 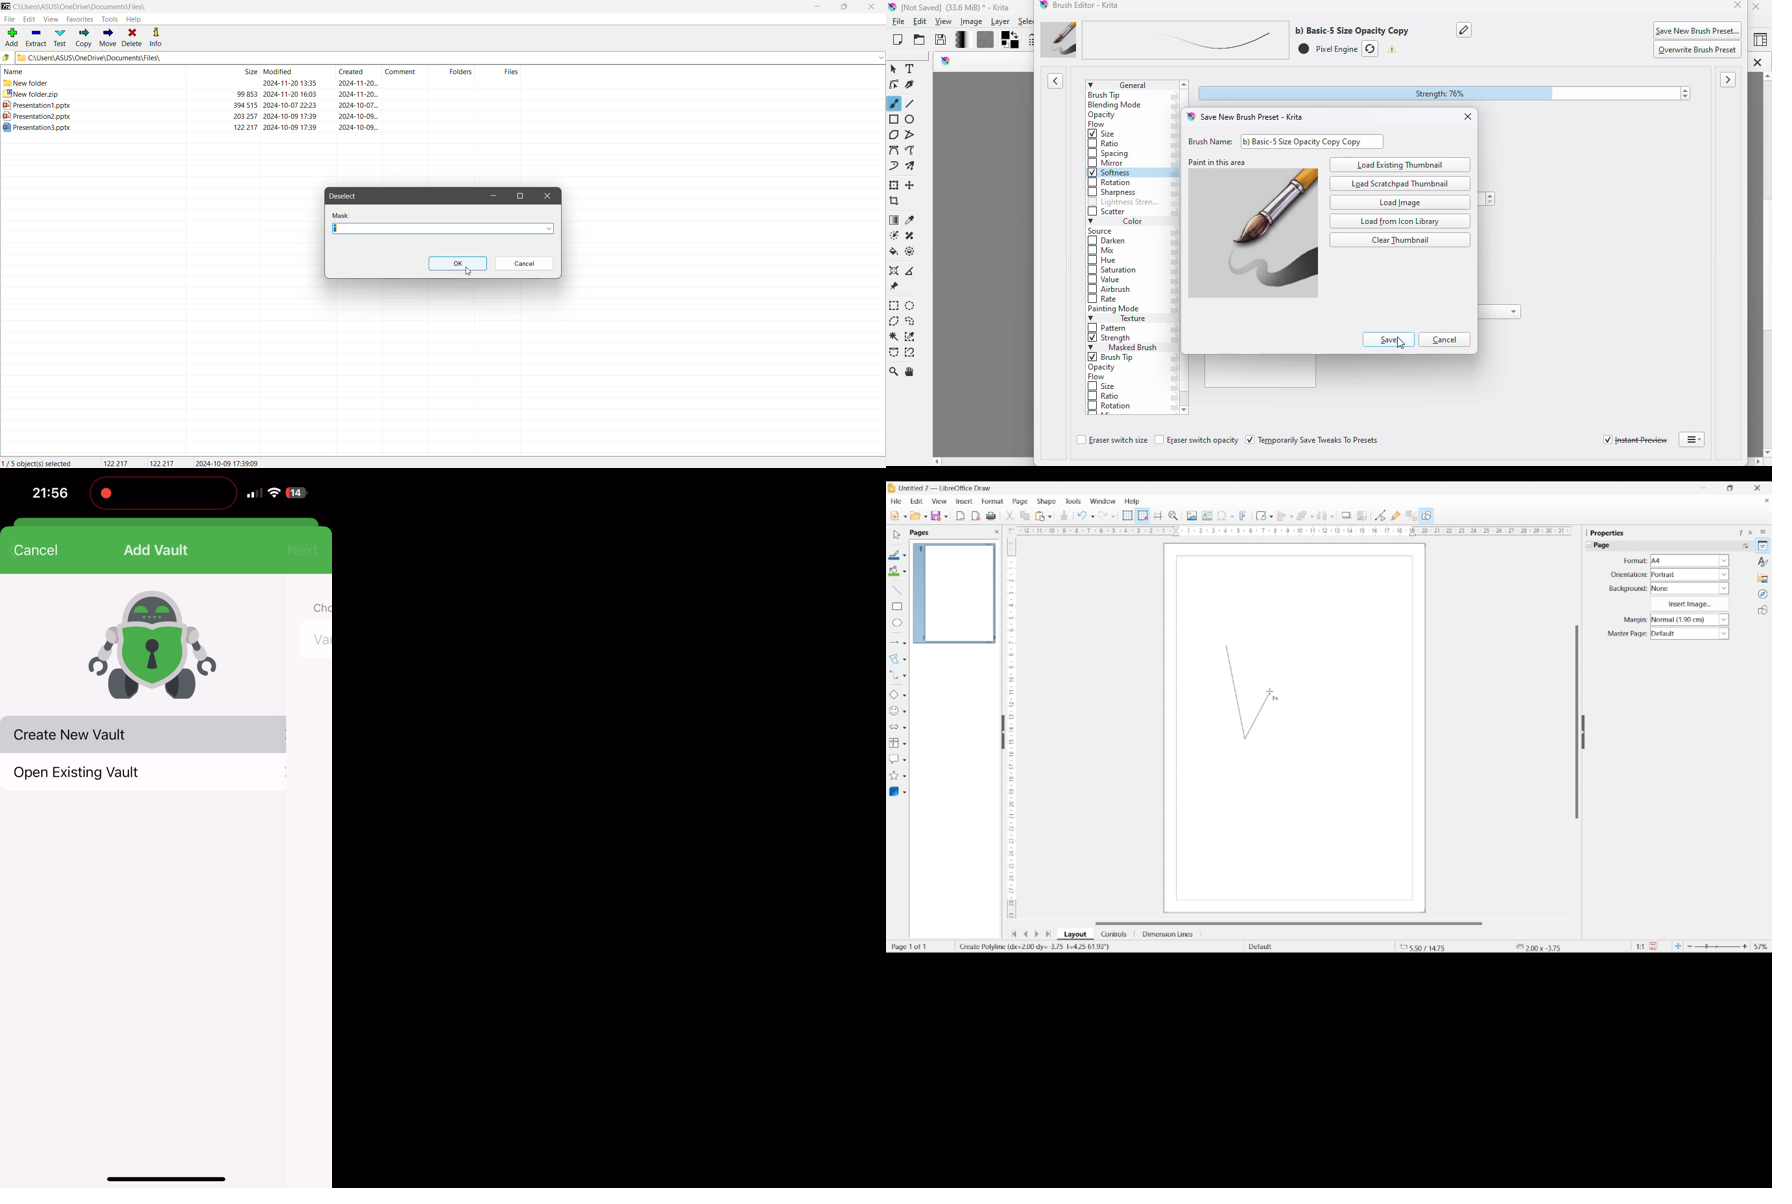 What do you see at coordinates (11, 19) in the screenshot?
I see `File` at bounding box center [11, 19].